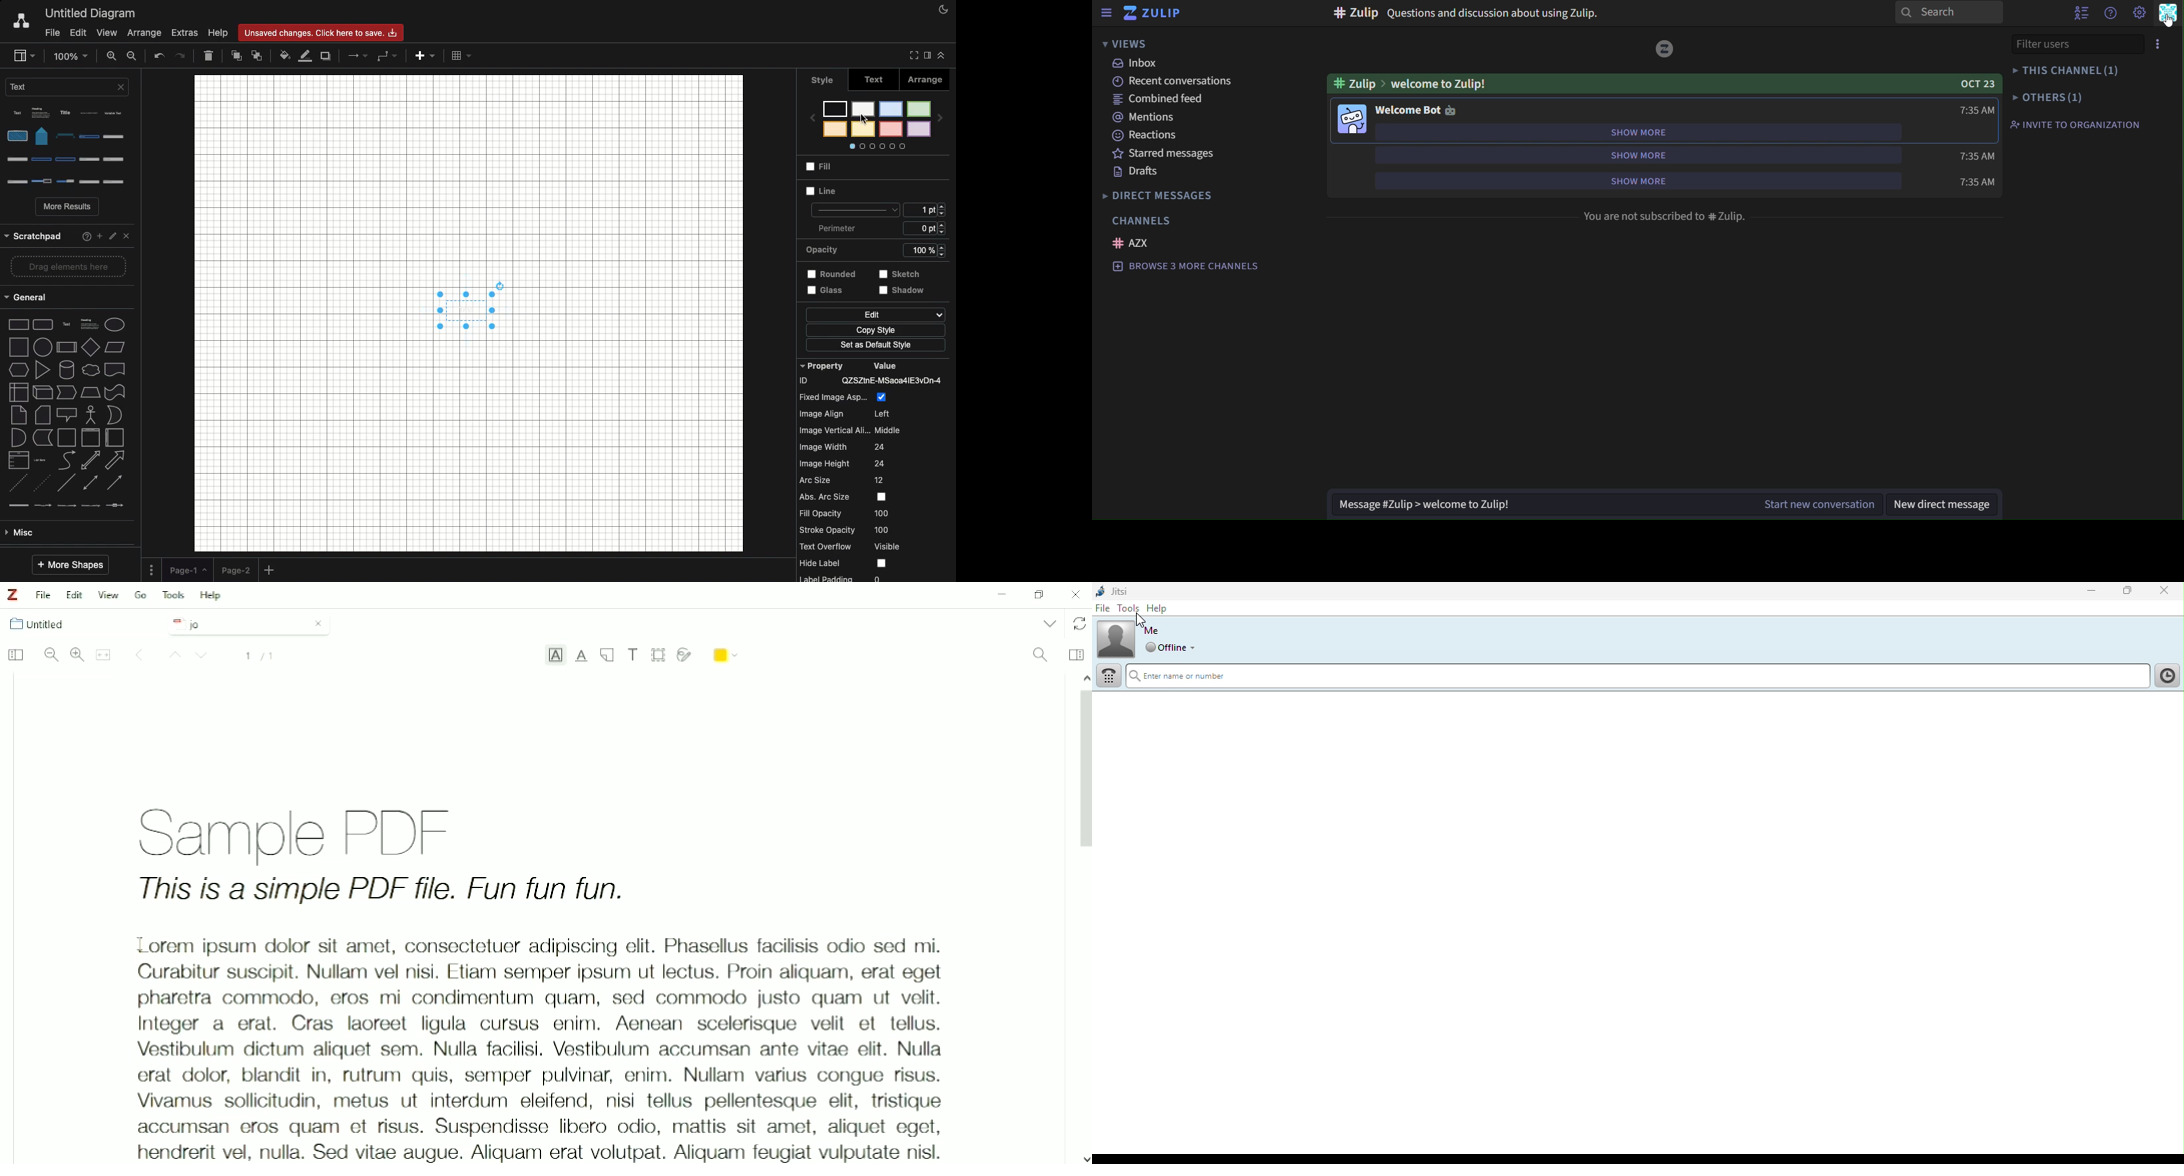  What do you see at coordinates (826, 169) in the screenshot?
I see `Fill` at bounding box center [826, 169].